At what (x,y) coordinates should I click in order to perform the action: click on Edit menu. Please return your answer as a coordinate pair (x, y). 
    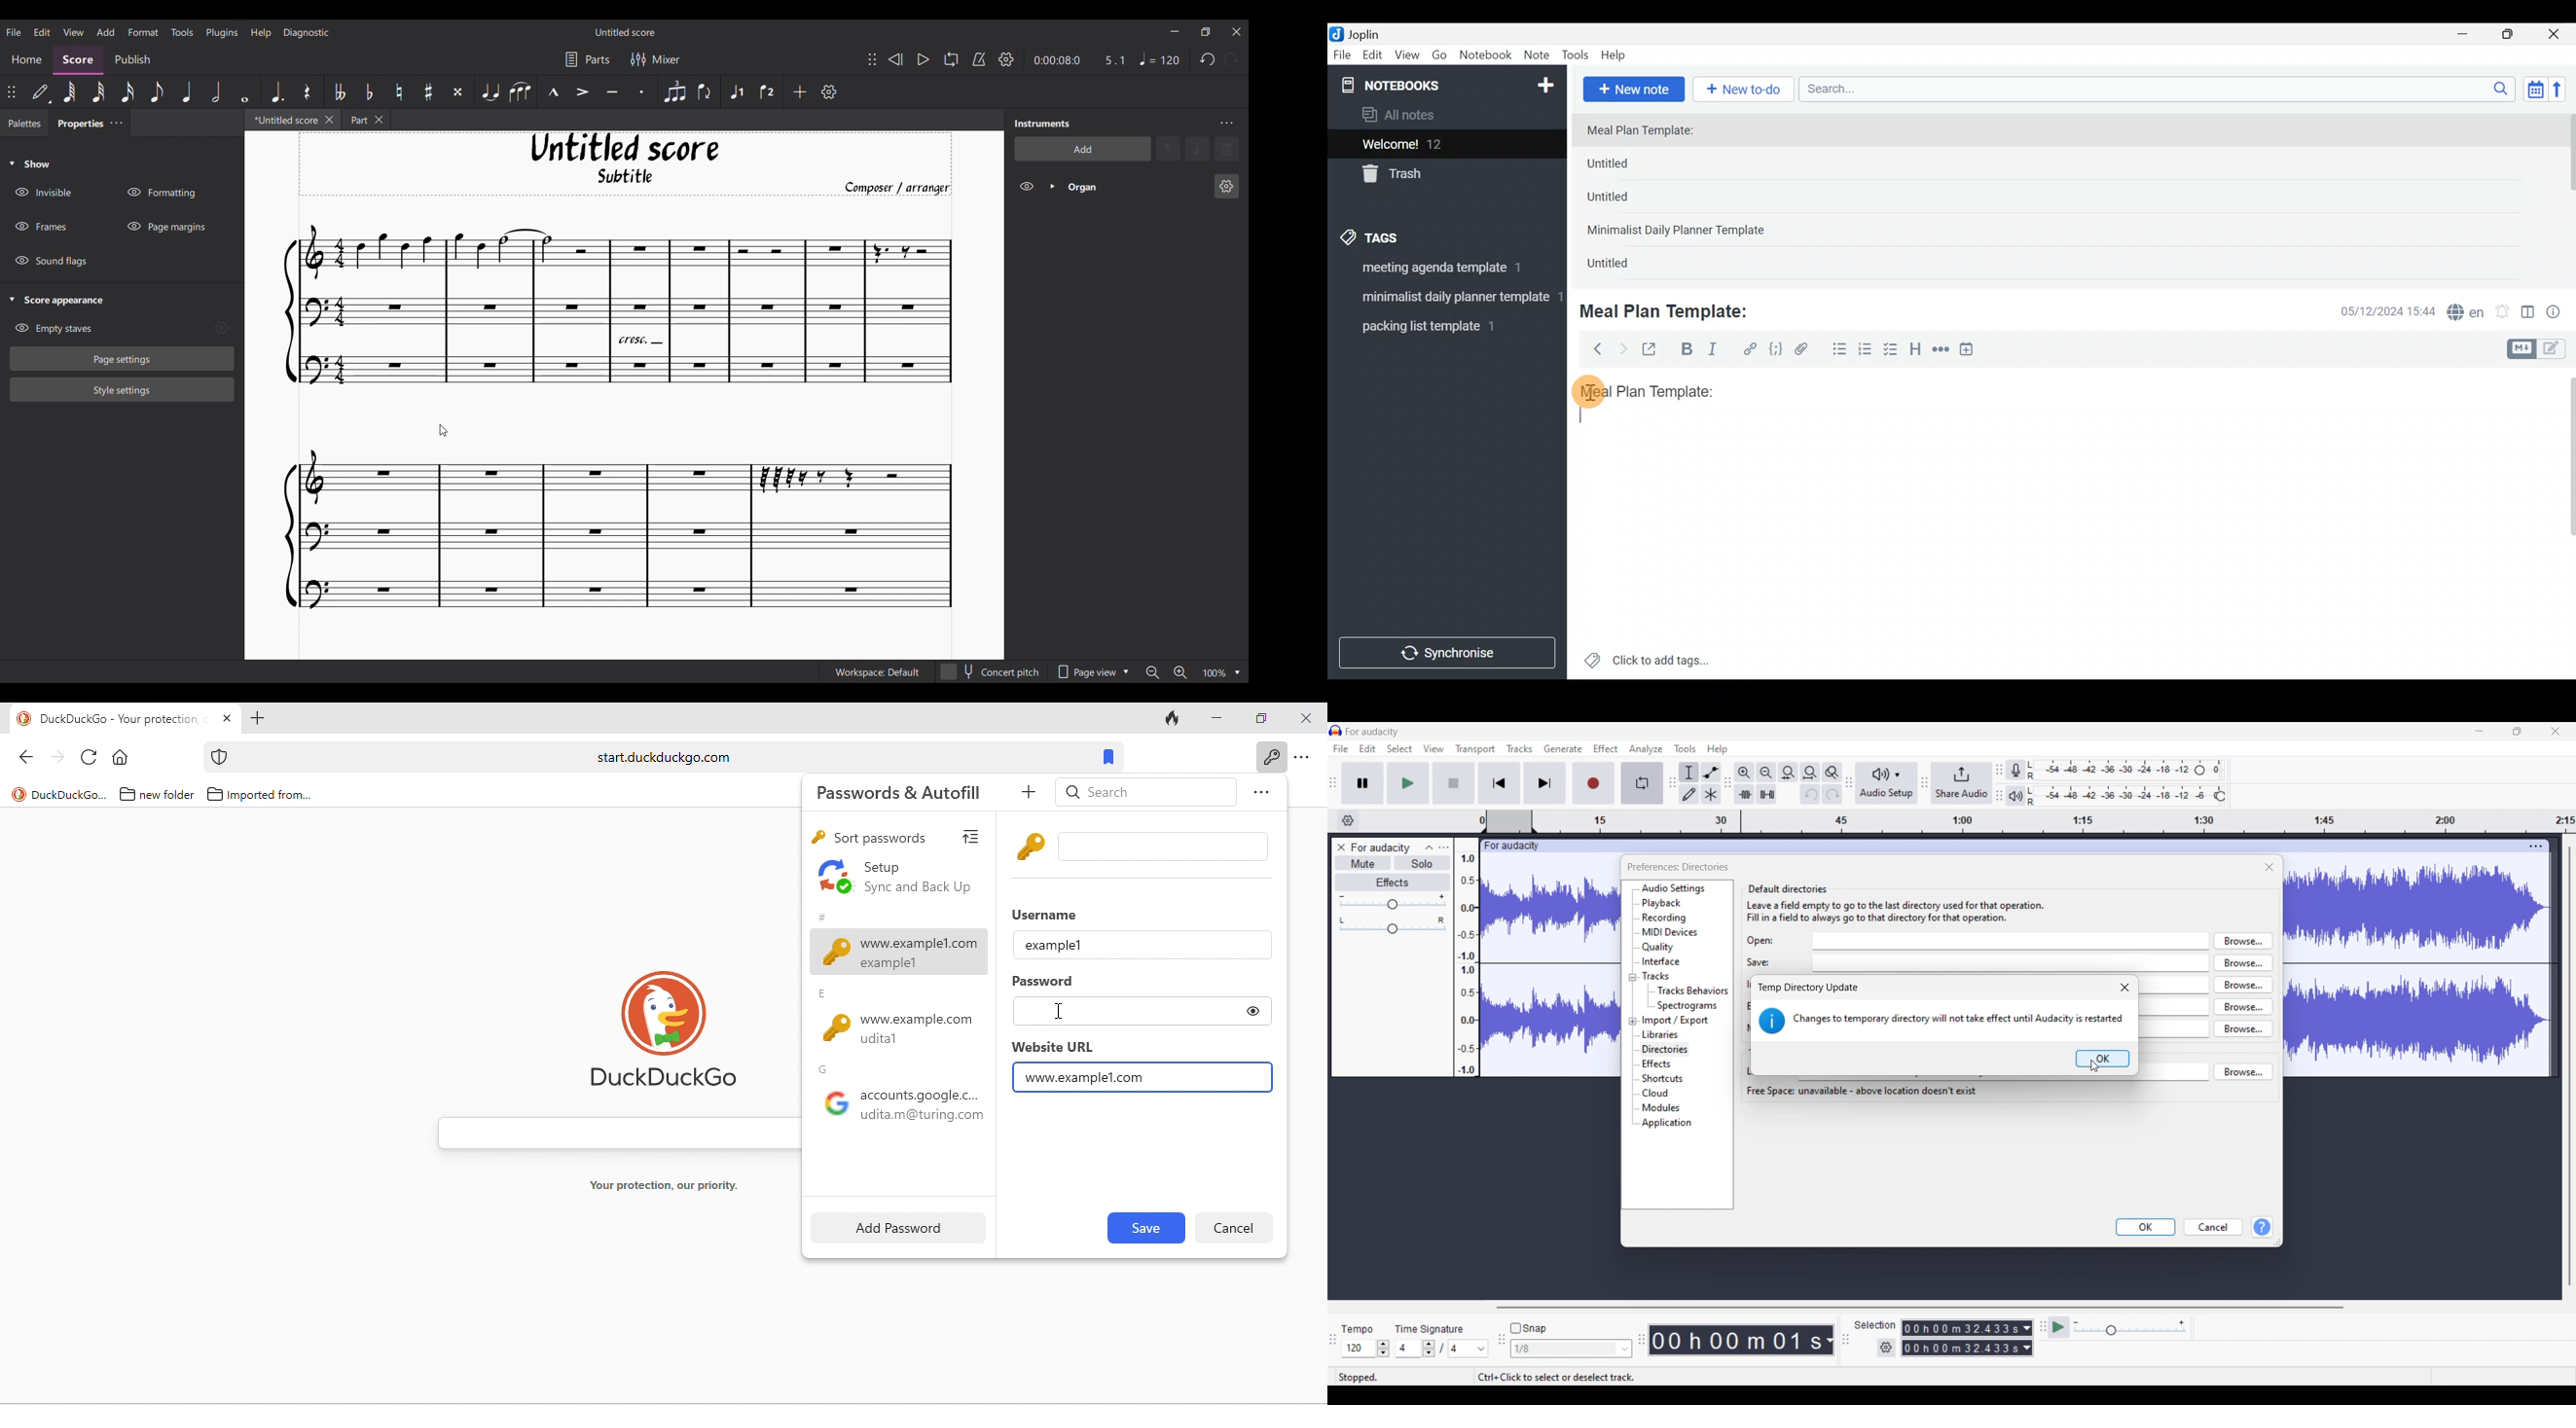
    Looking at the image, I should click on (42, 31).